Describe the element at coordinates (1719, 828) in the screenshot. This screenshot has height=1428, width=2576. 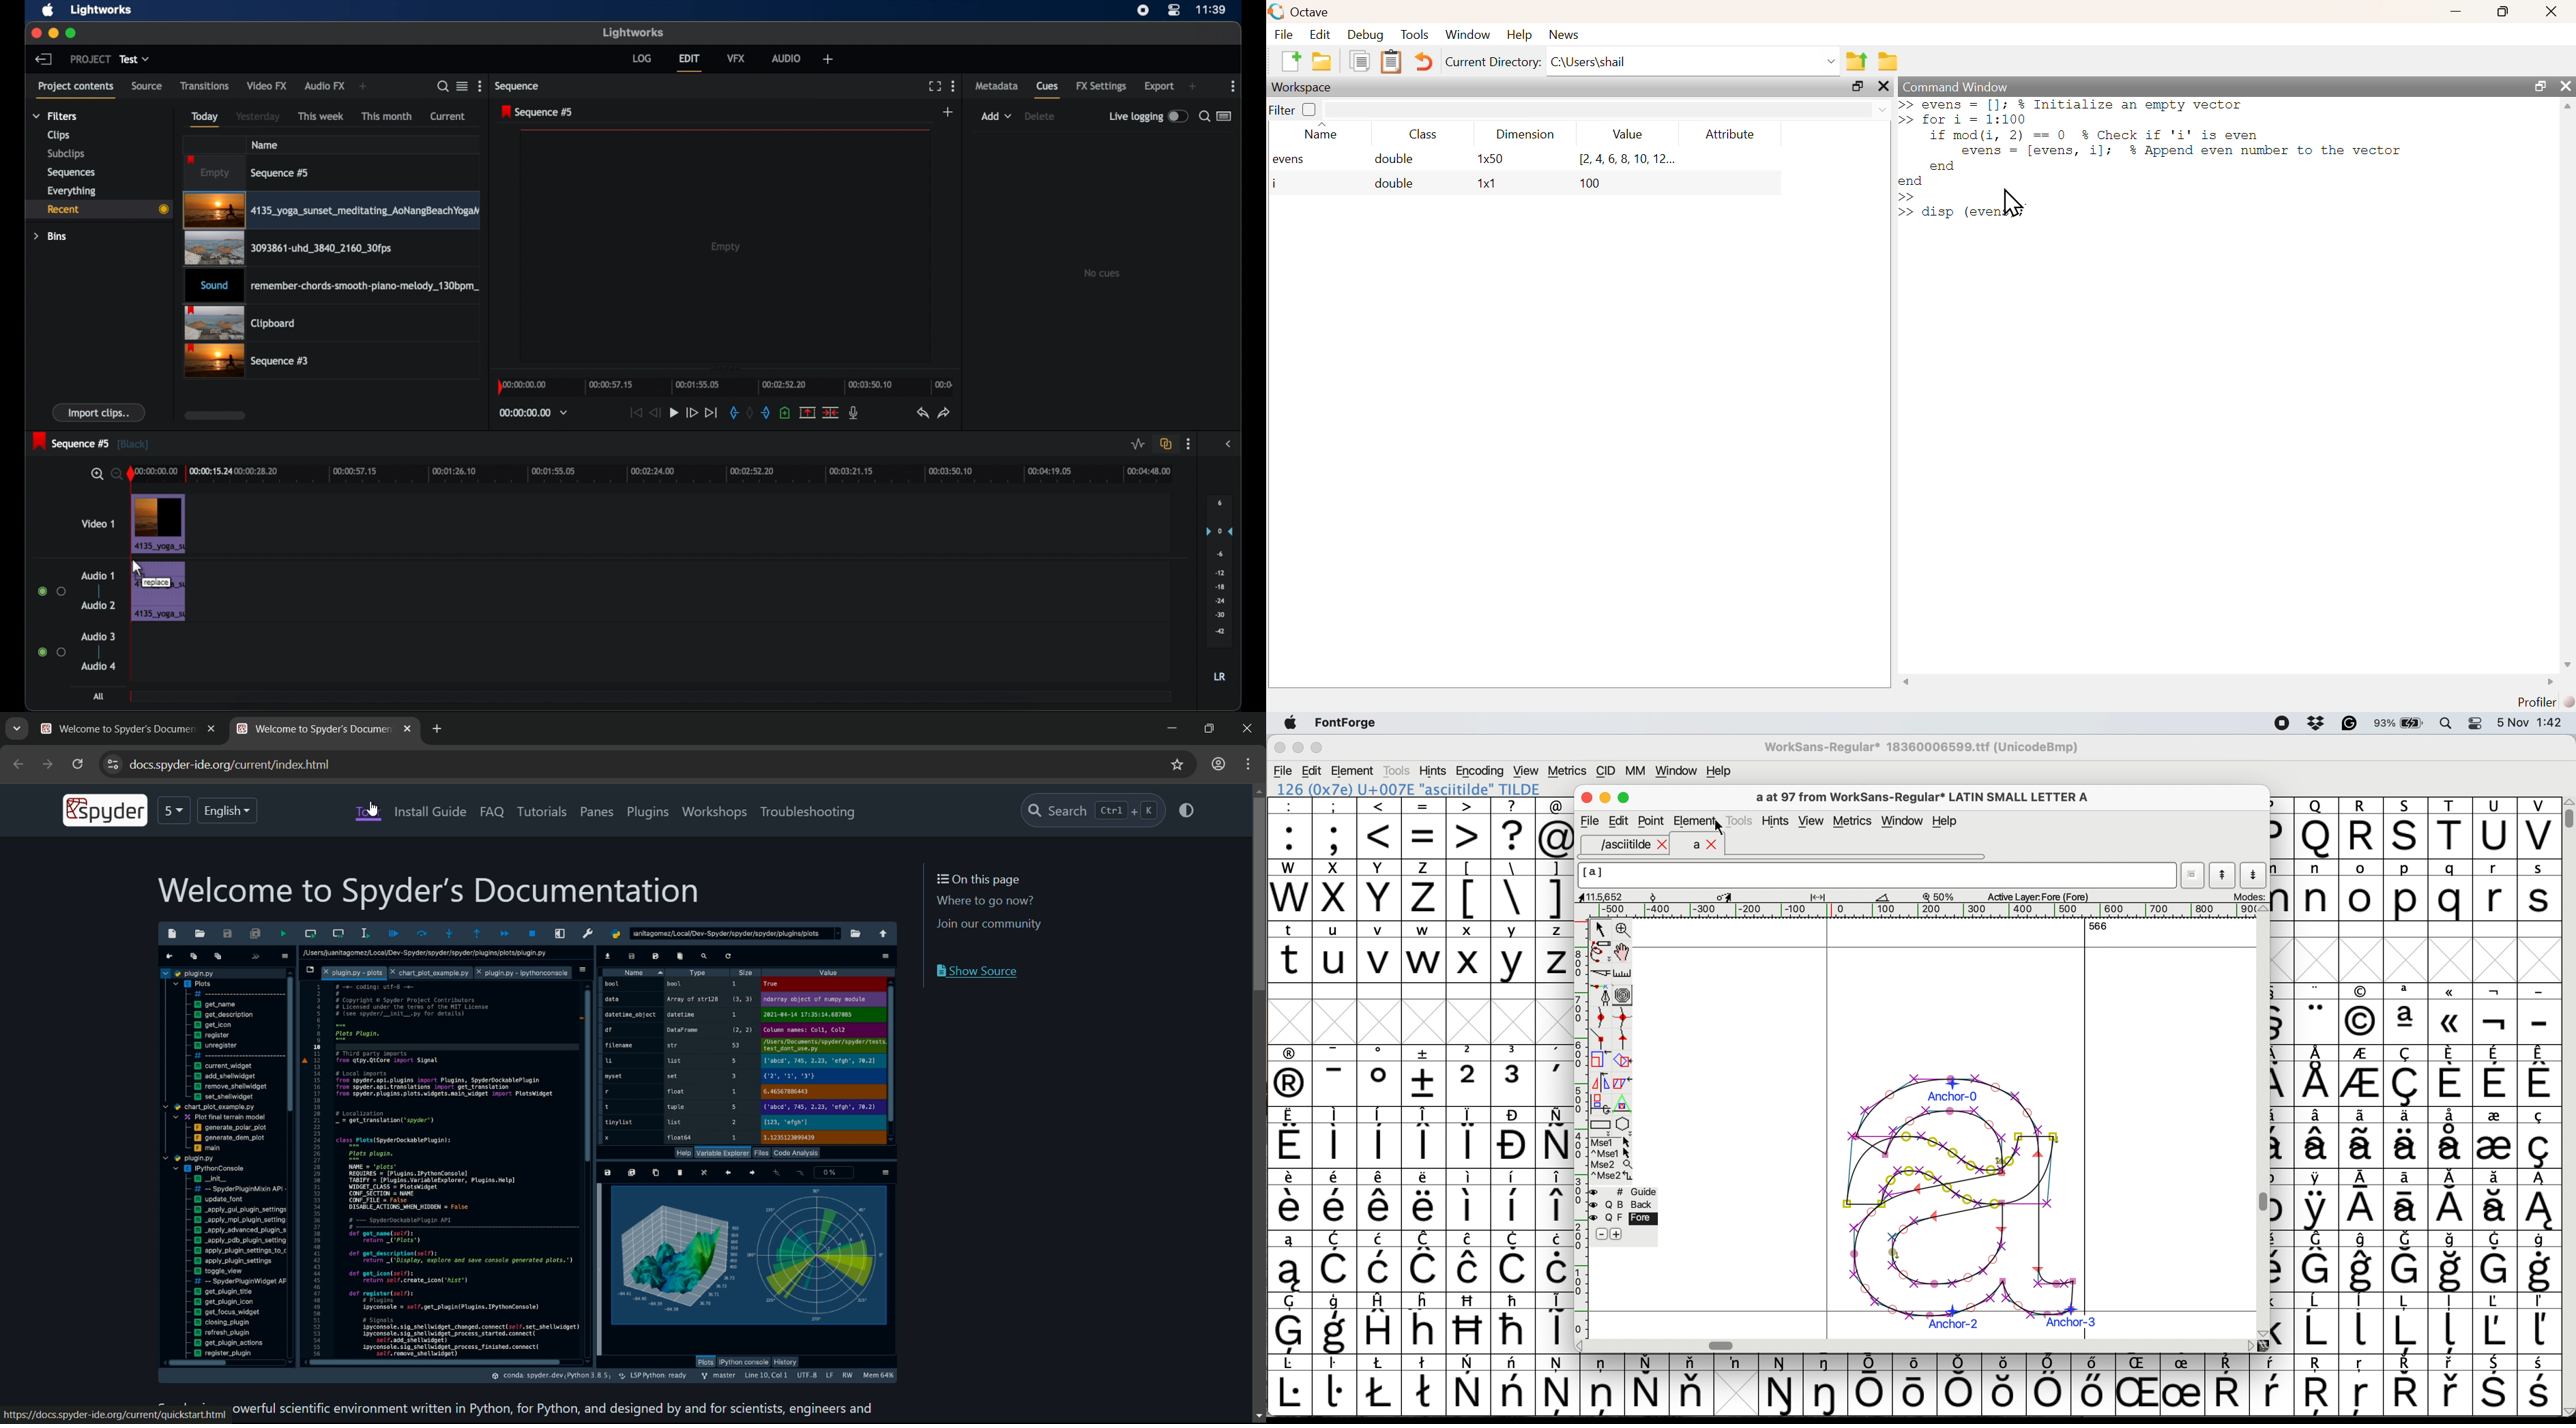
I see `cursor` at that location.